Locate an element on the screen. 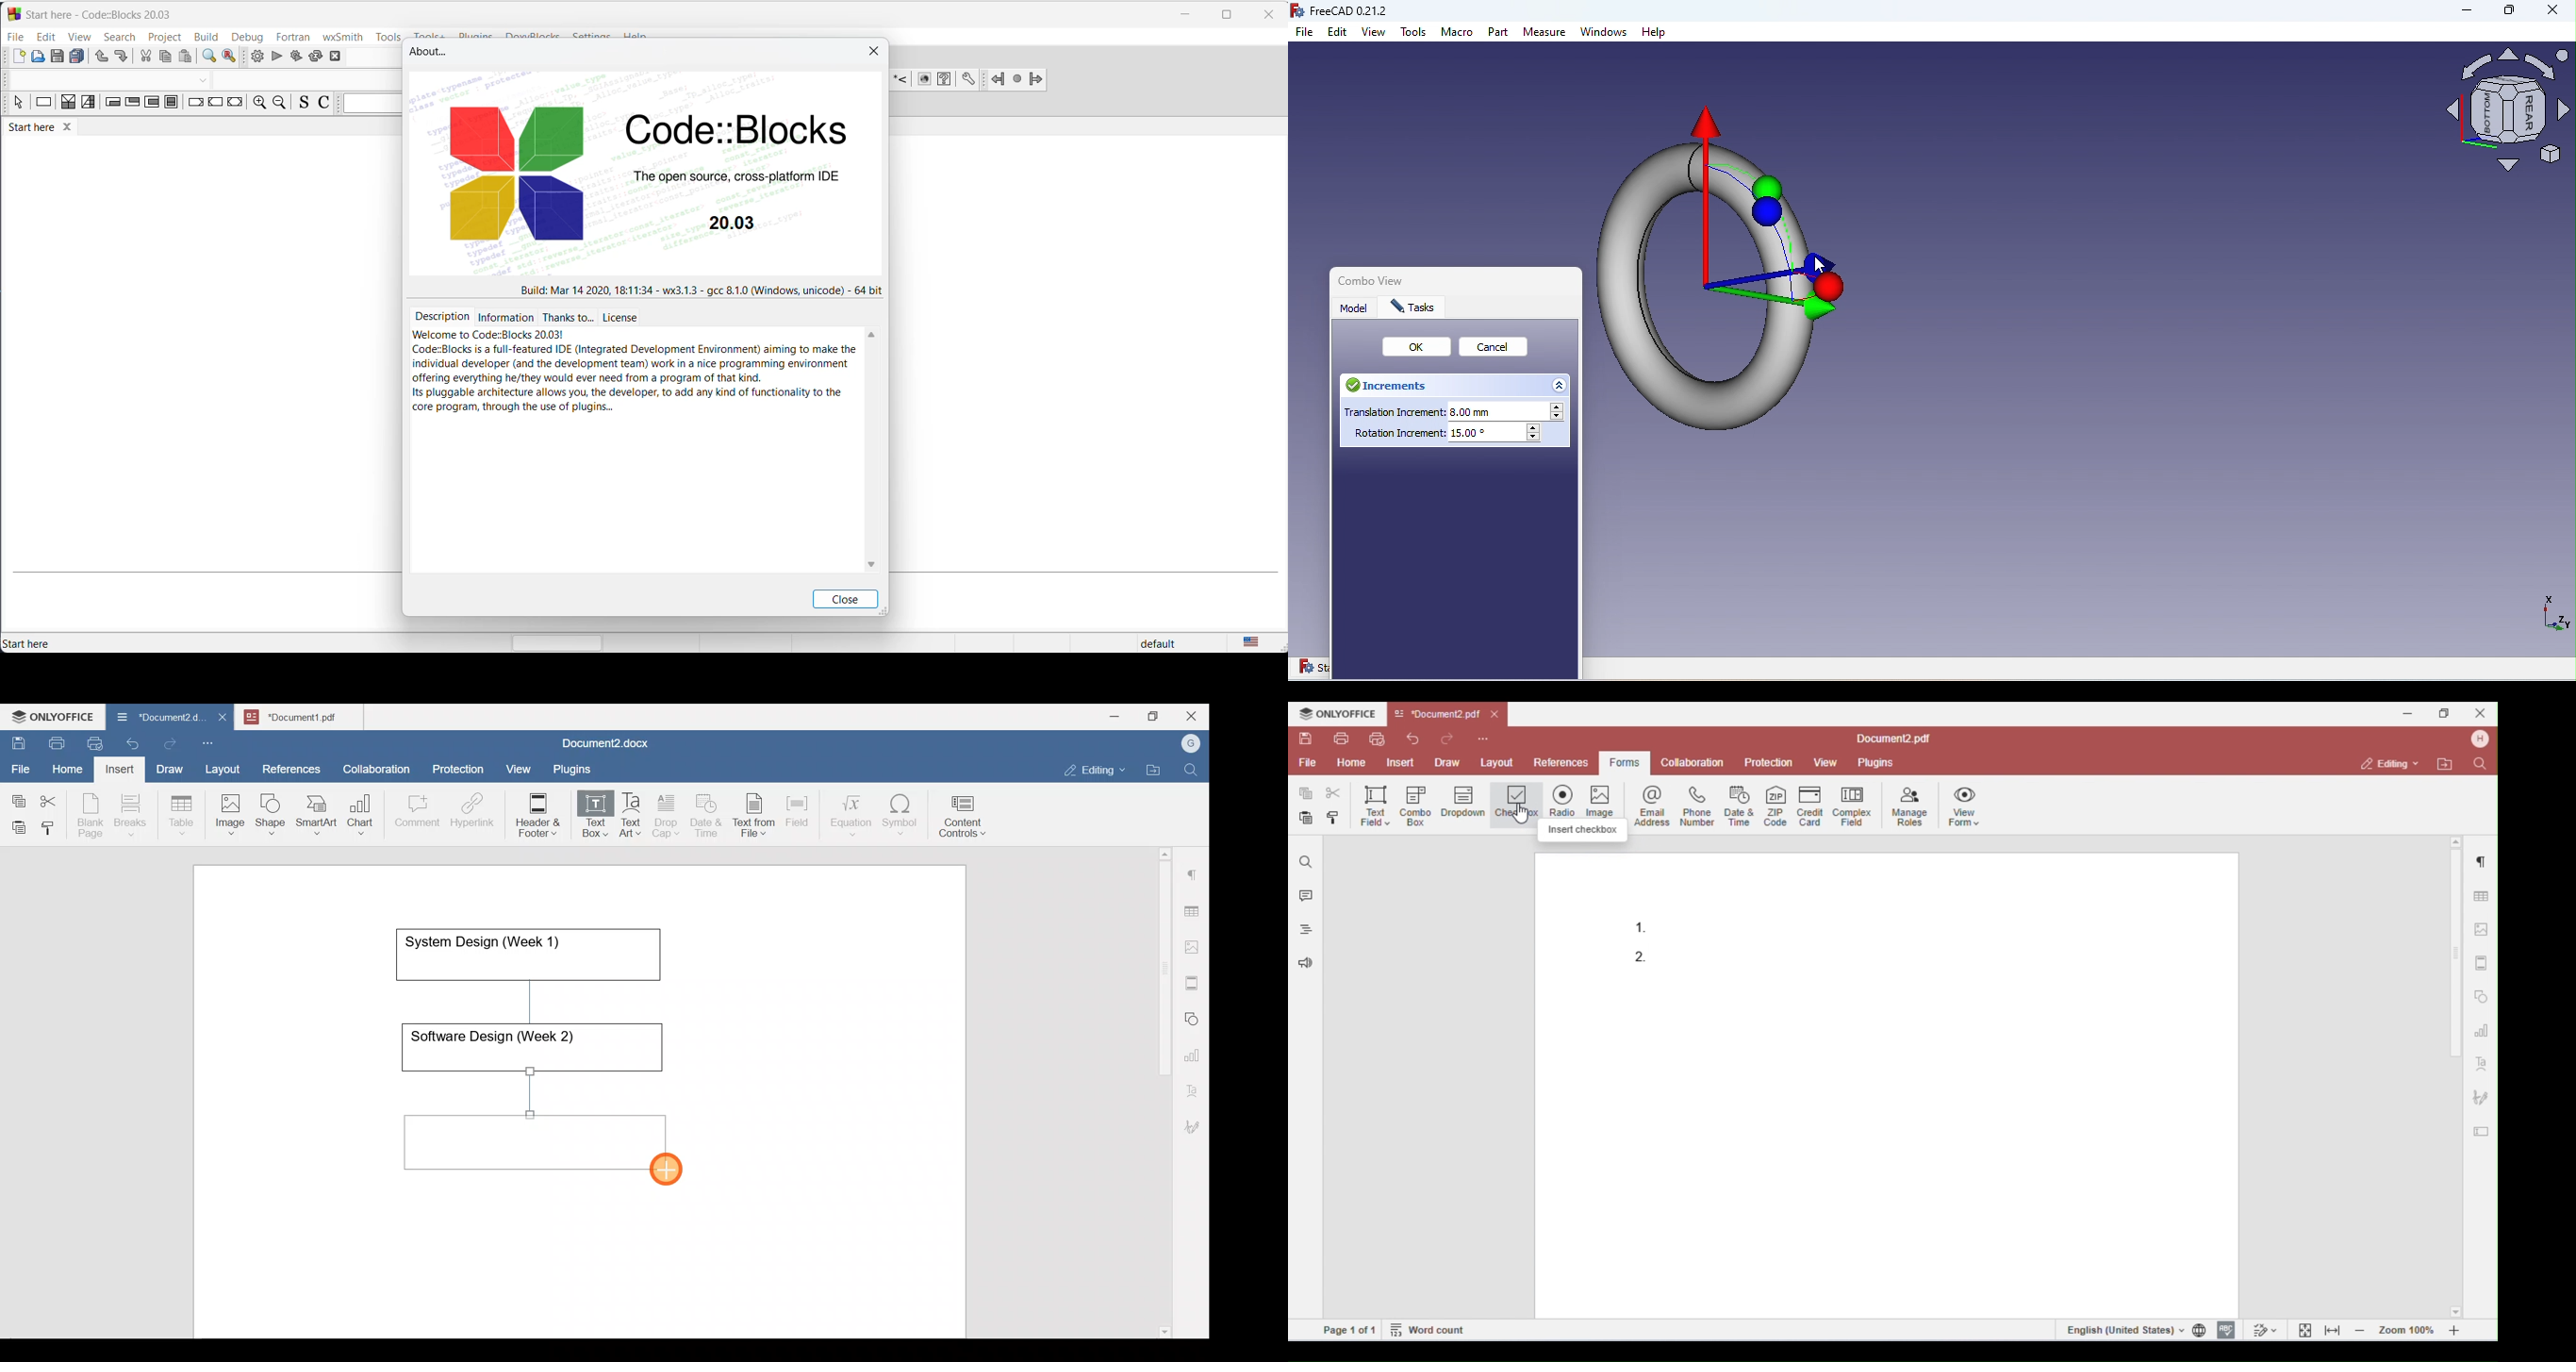 The width and height of the screenshot is (2576, 1372). Hyperlink is located at coordinates (477, 814).